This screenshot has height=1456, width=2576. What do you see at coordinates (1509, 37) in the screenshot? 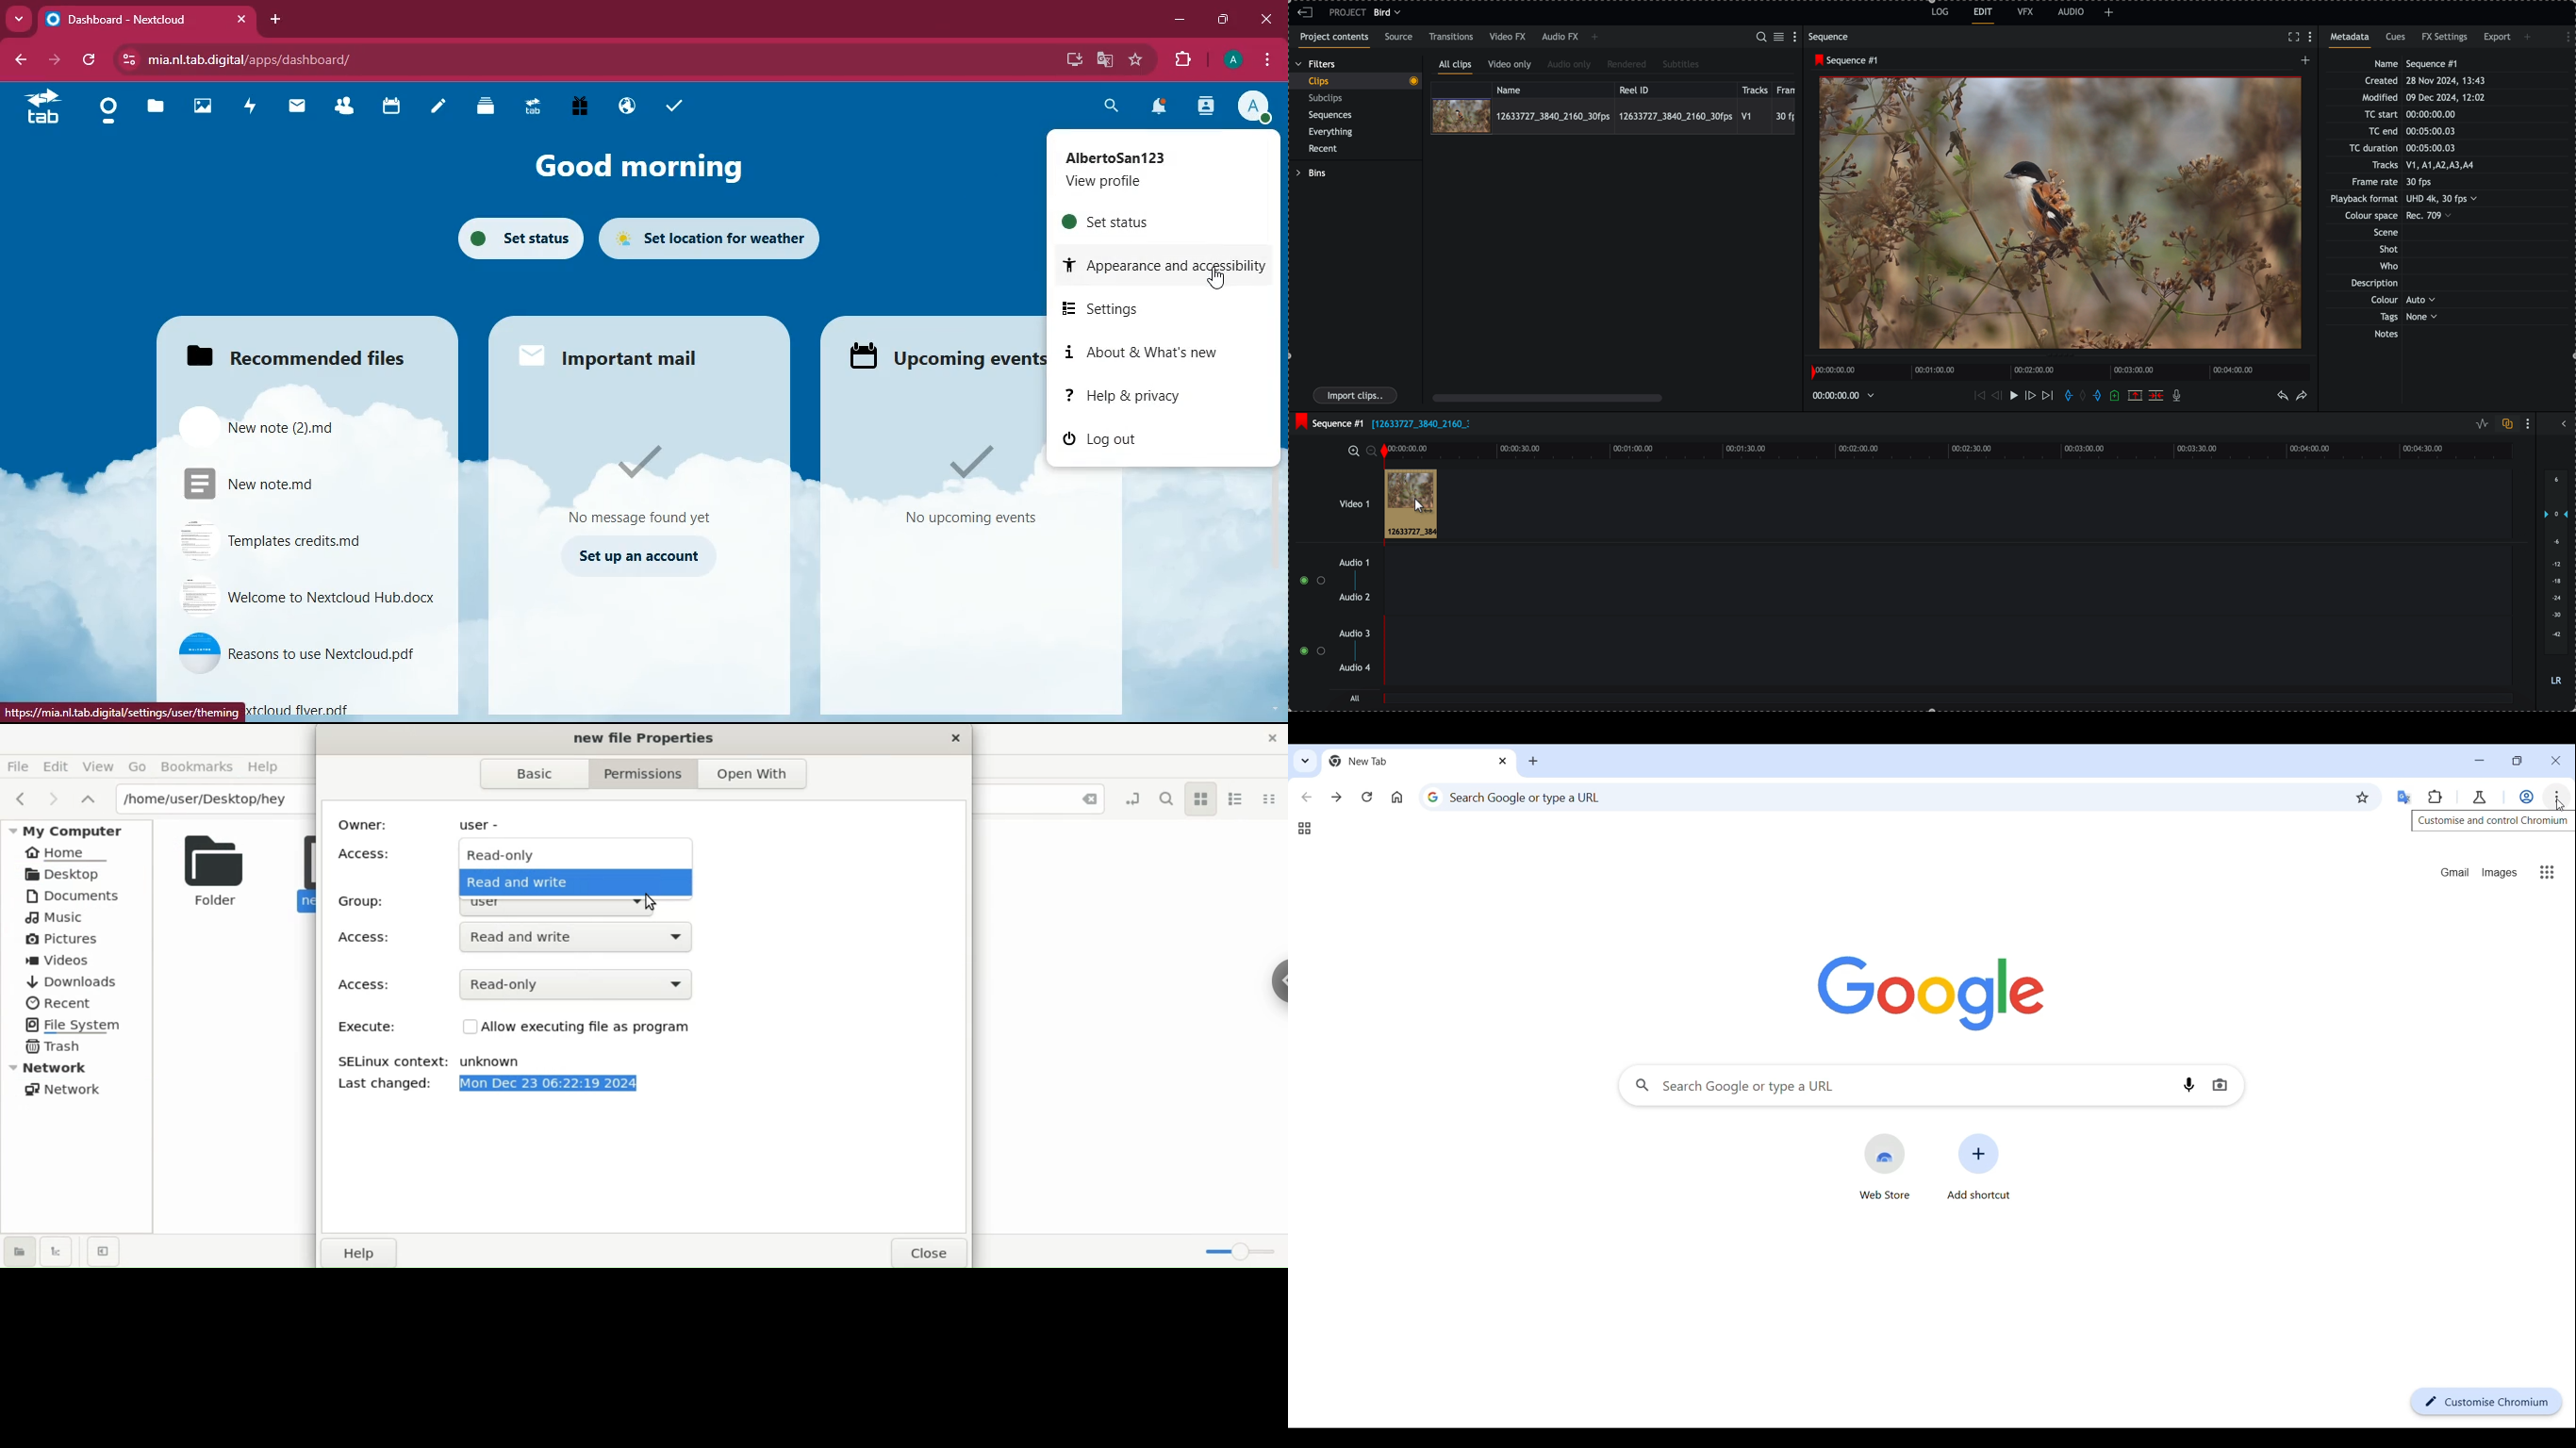
I see `video FX` at bounding box center [1509, 37].